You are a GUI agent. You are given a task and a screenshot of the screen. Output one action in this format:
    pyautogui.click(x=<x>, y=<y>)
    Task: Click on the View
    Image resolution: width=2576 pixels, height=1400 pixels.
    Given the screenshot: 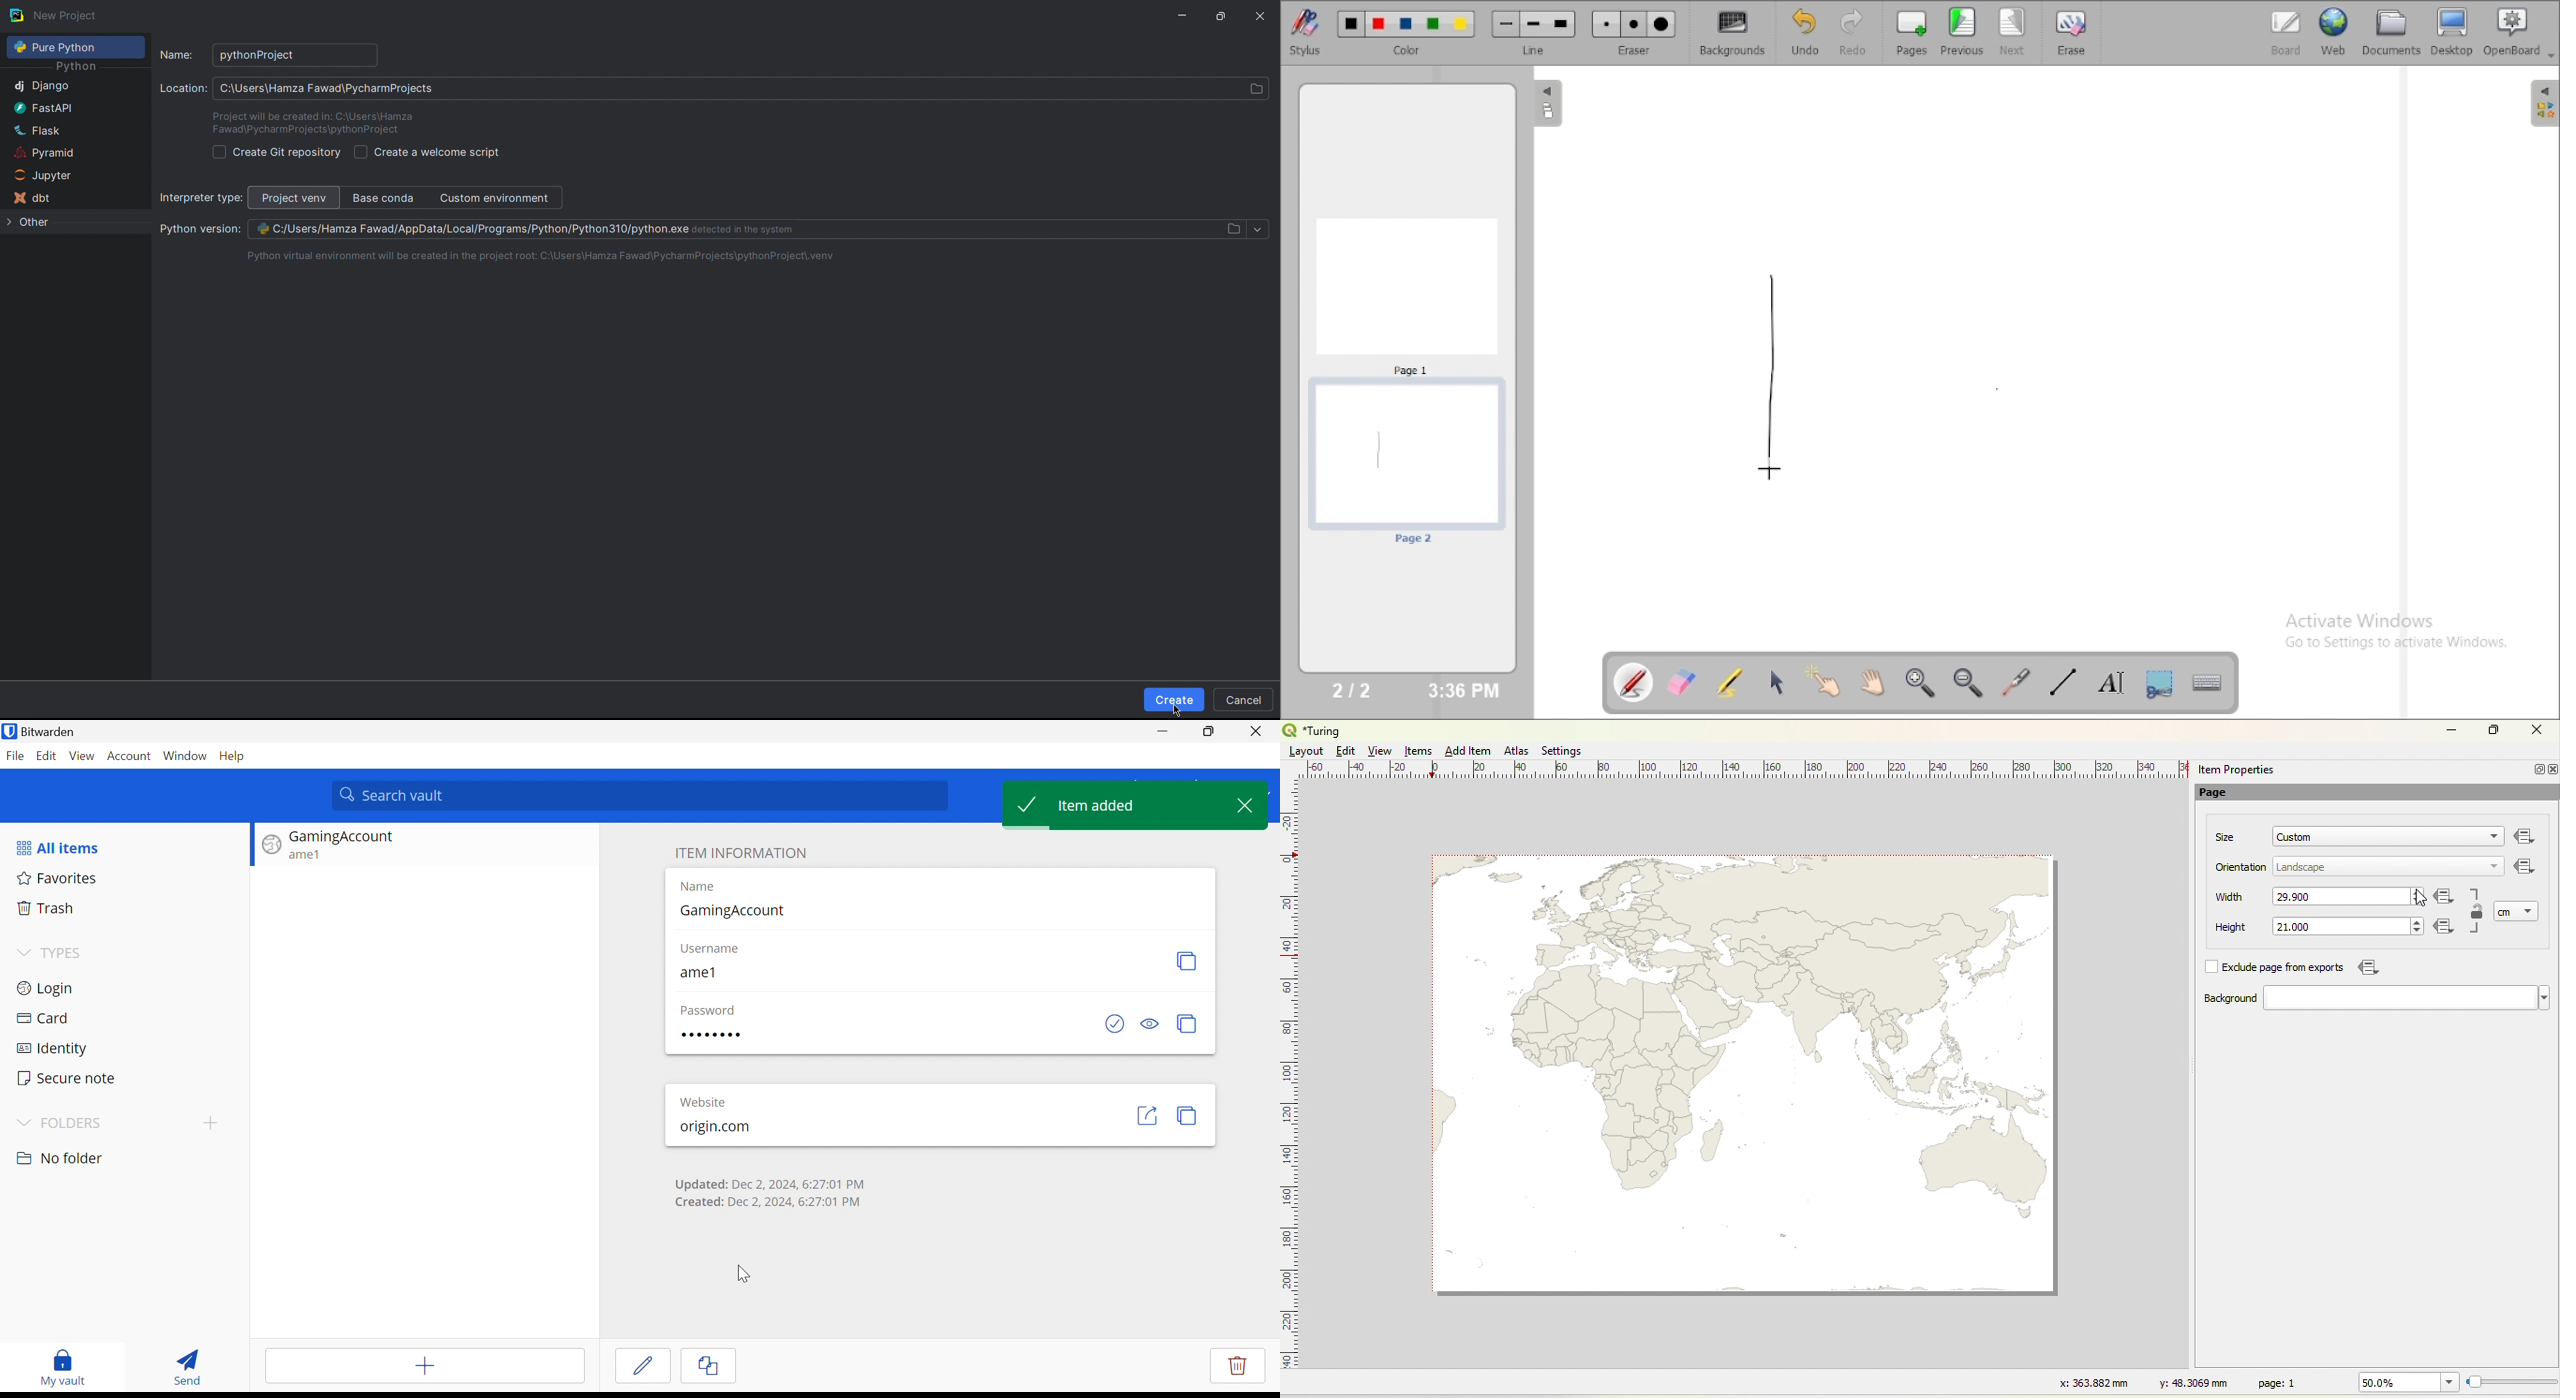 What is the action you would take?
    pyautogui.click(x=1381, y=751)
    